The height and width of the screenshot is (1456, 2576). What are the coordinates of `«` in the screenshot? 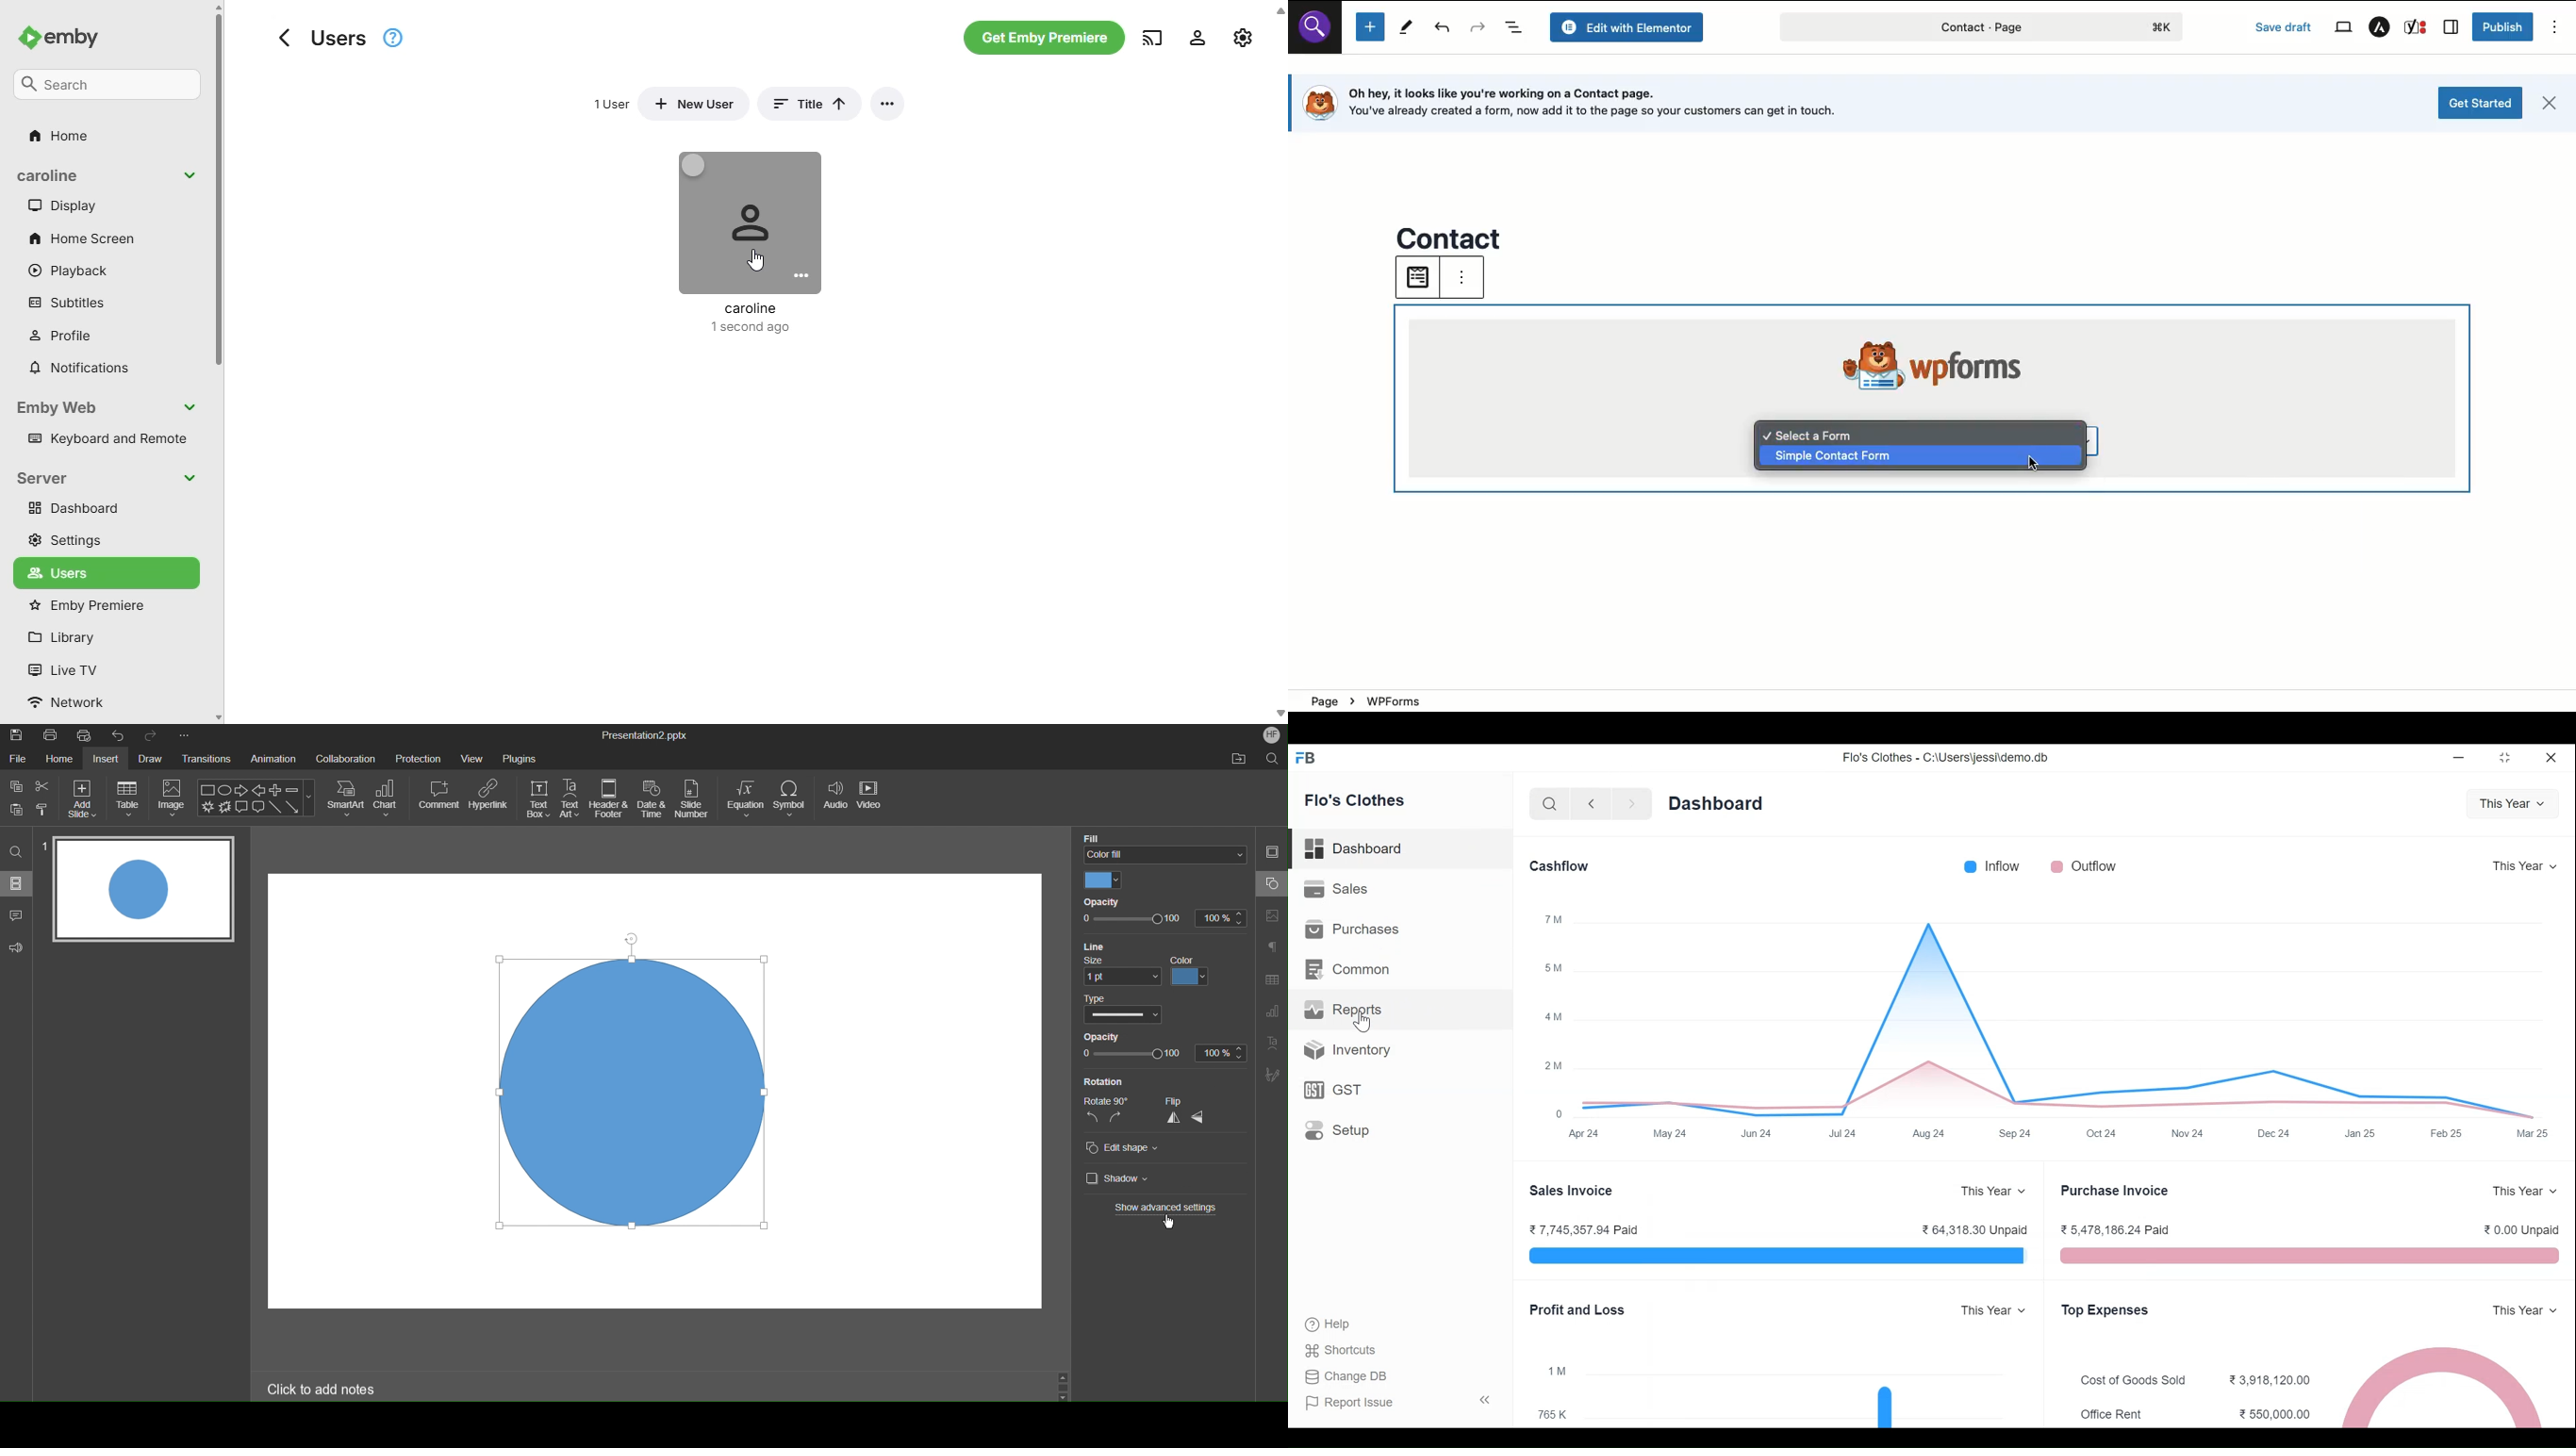 It's located at (1485, 1399).